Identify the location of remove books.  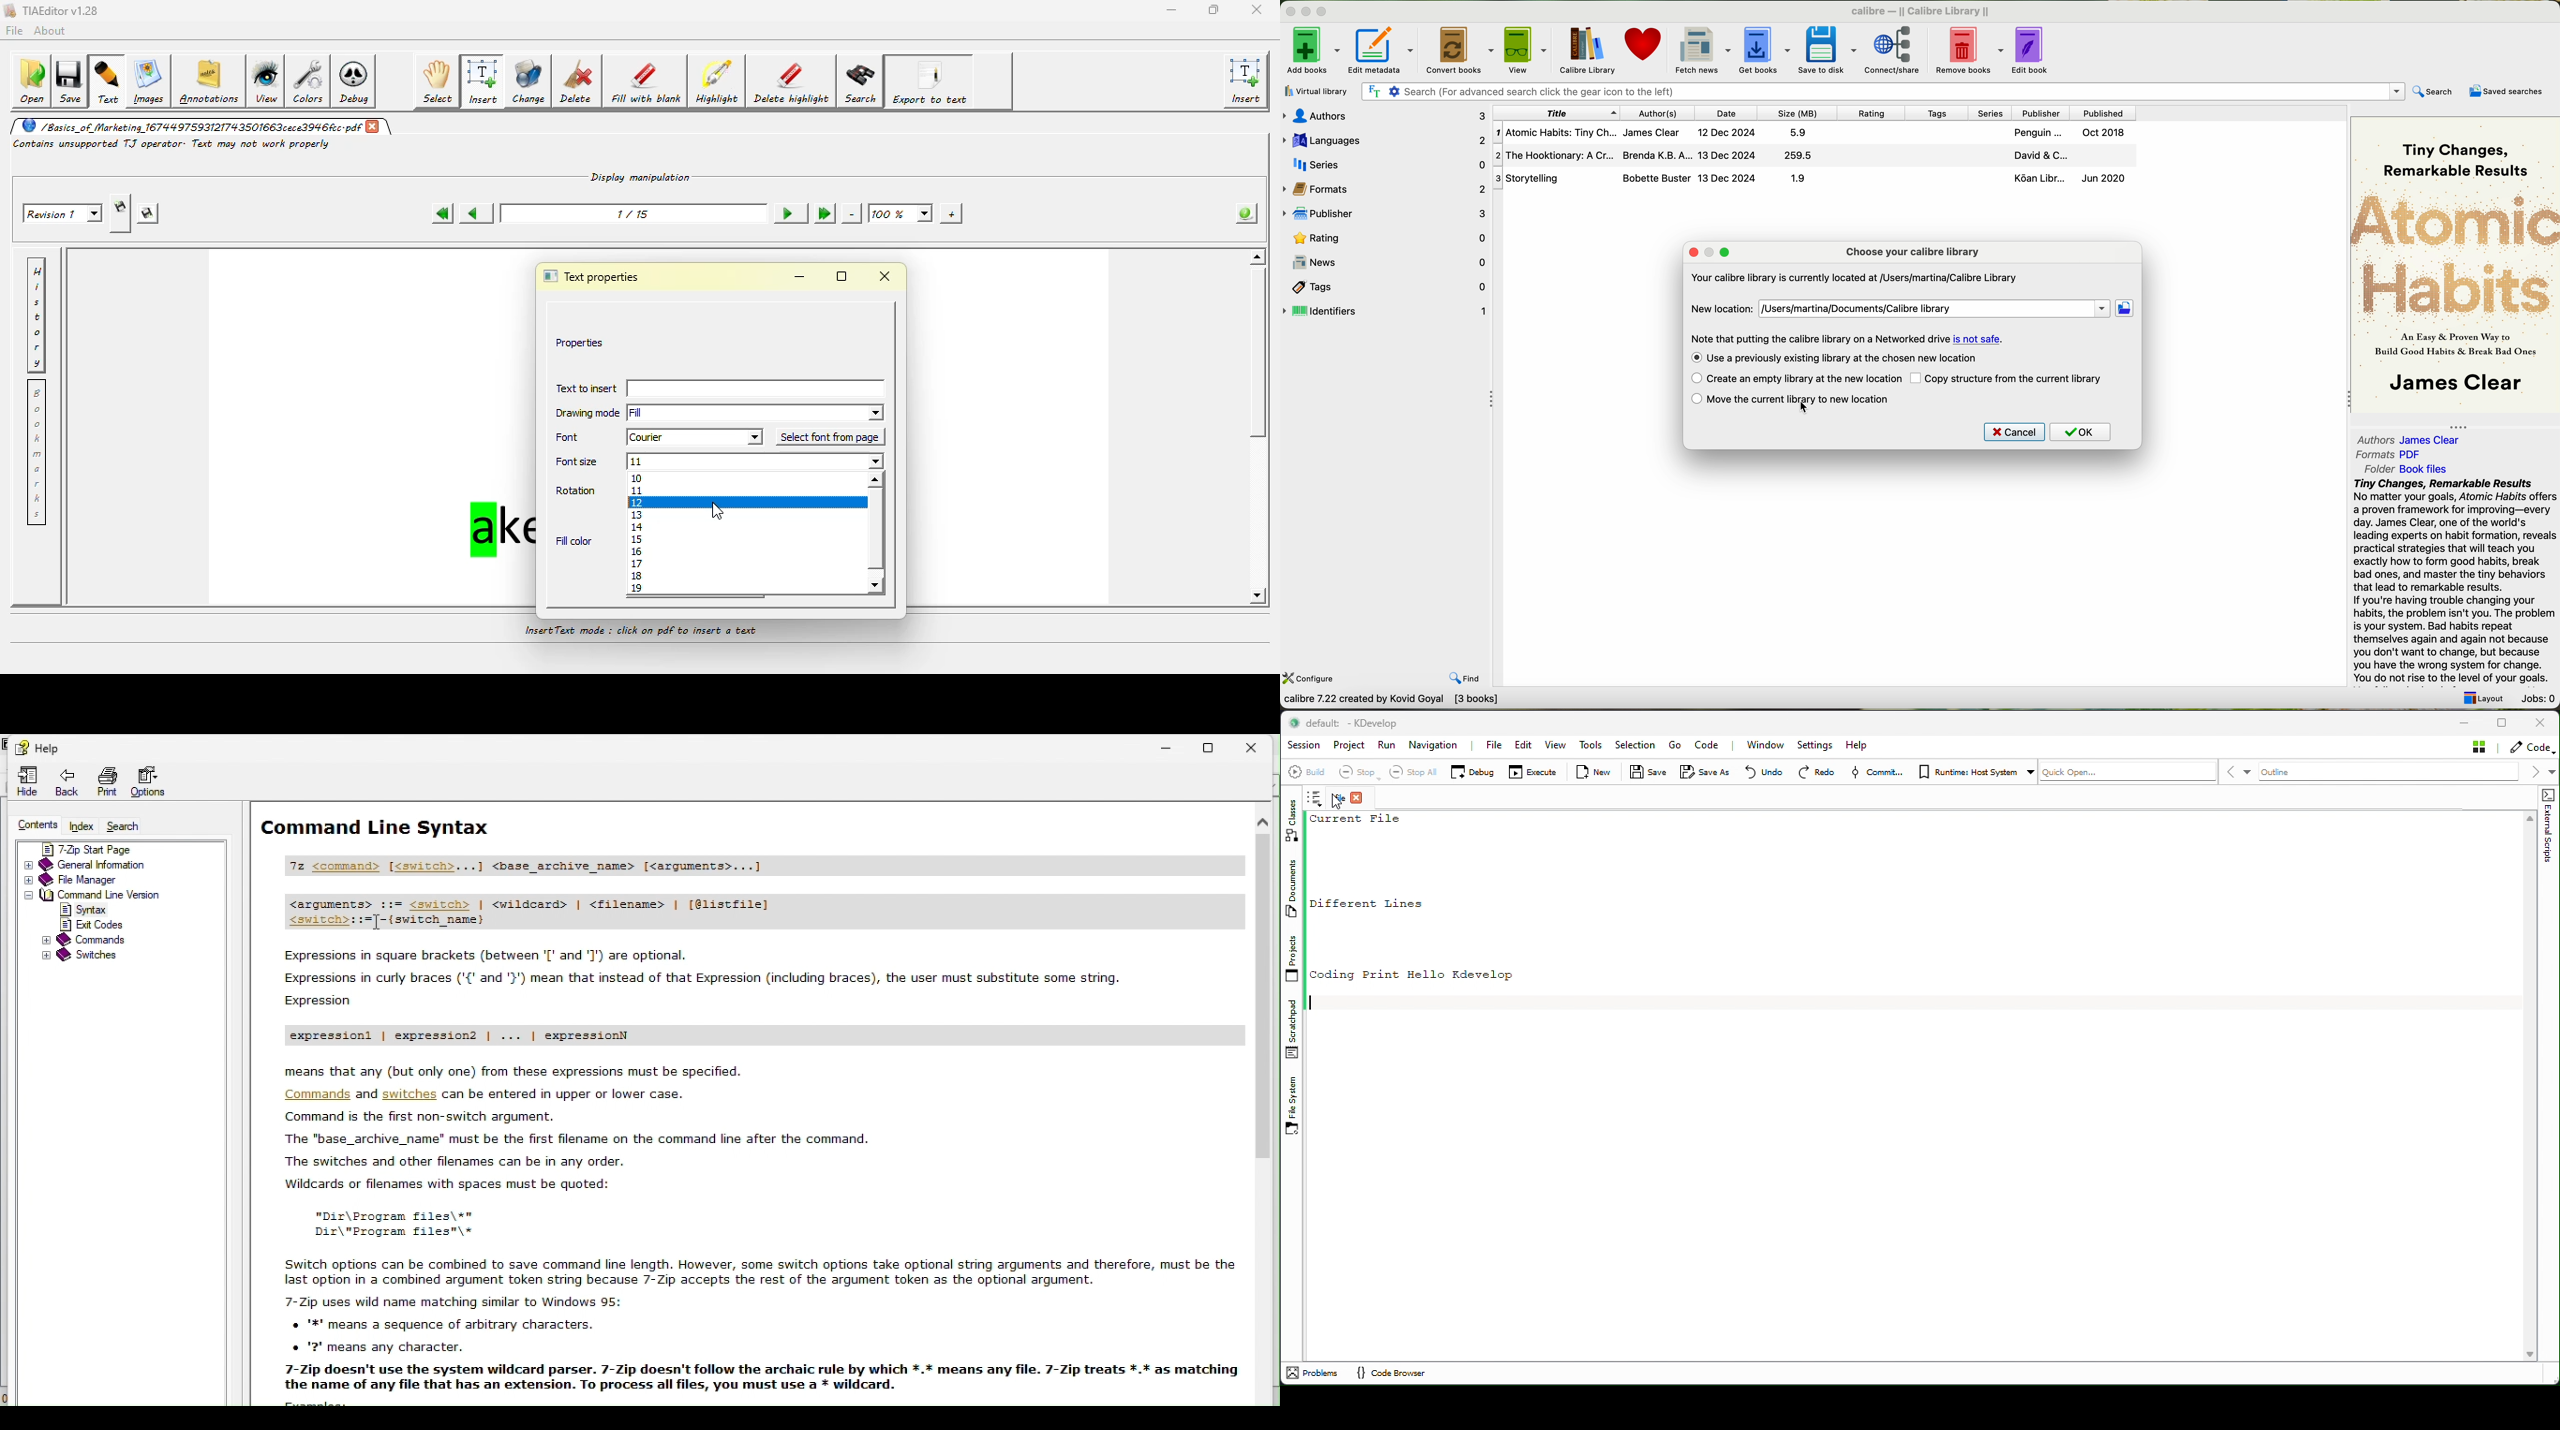
(1969, 49).